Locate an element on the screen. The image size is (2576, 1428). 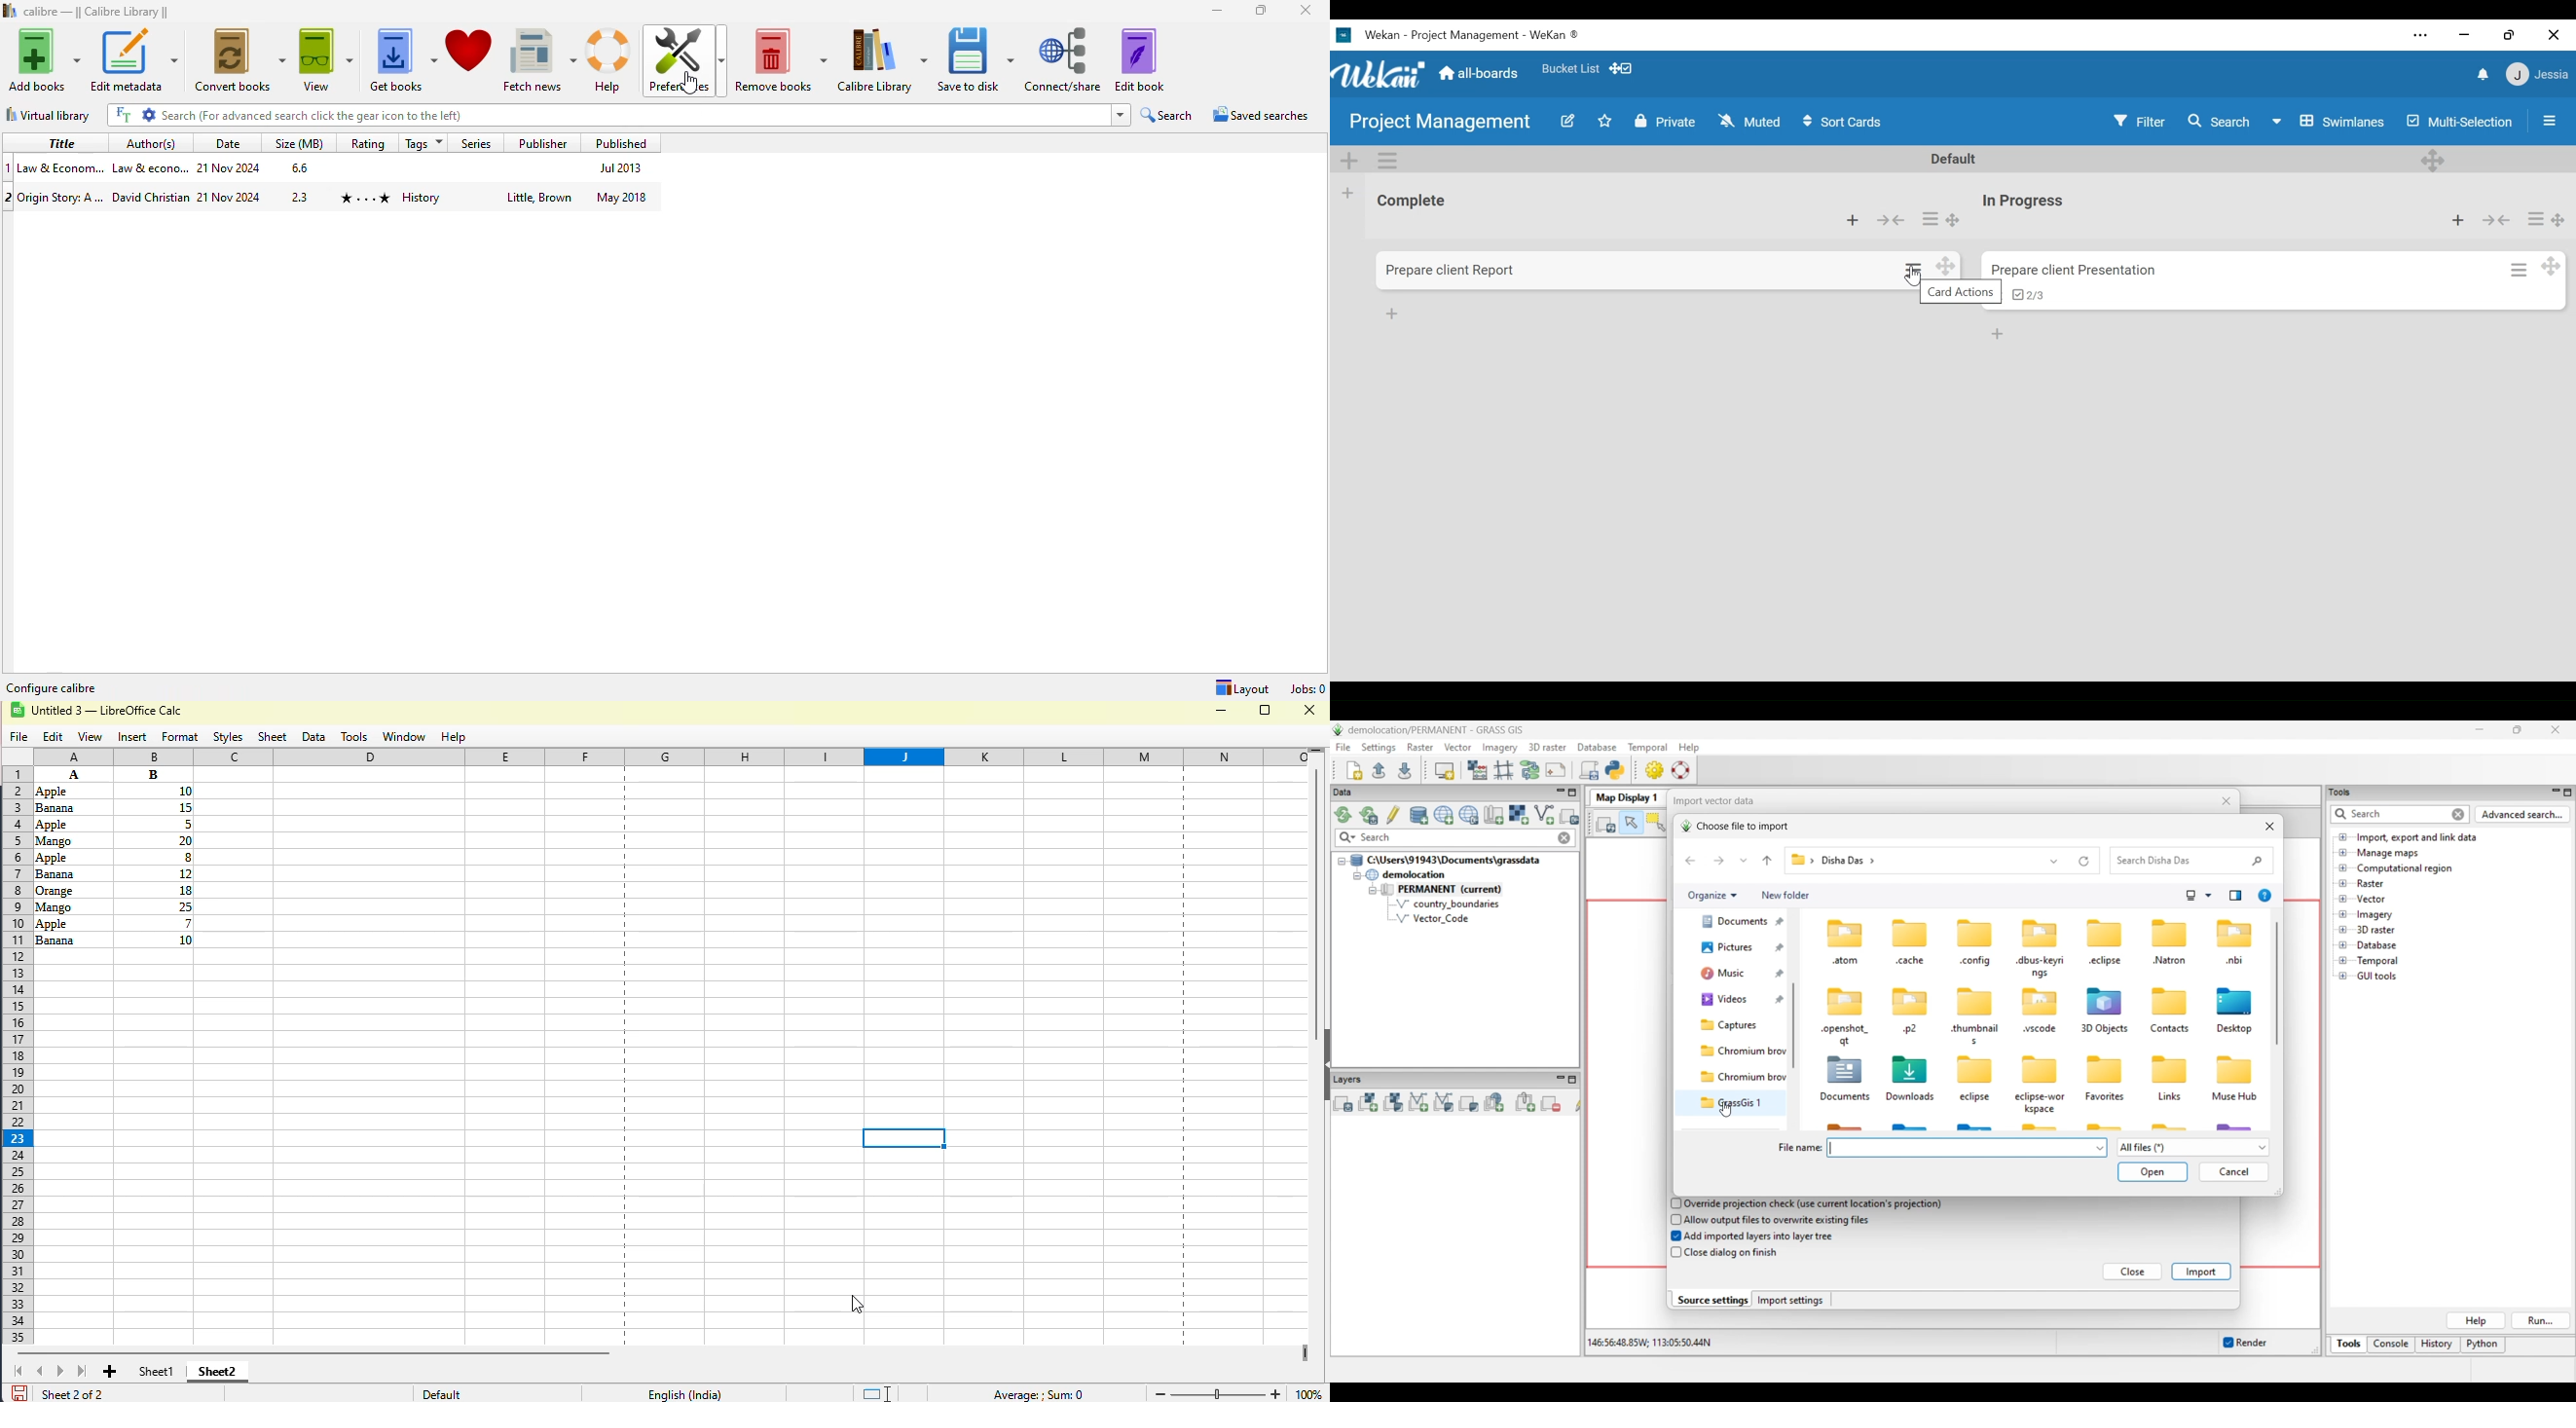
vertical scroll bar is located at coordinates (1316, 904).